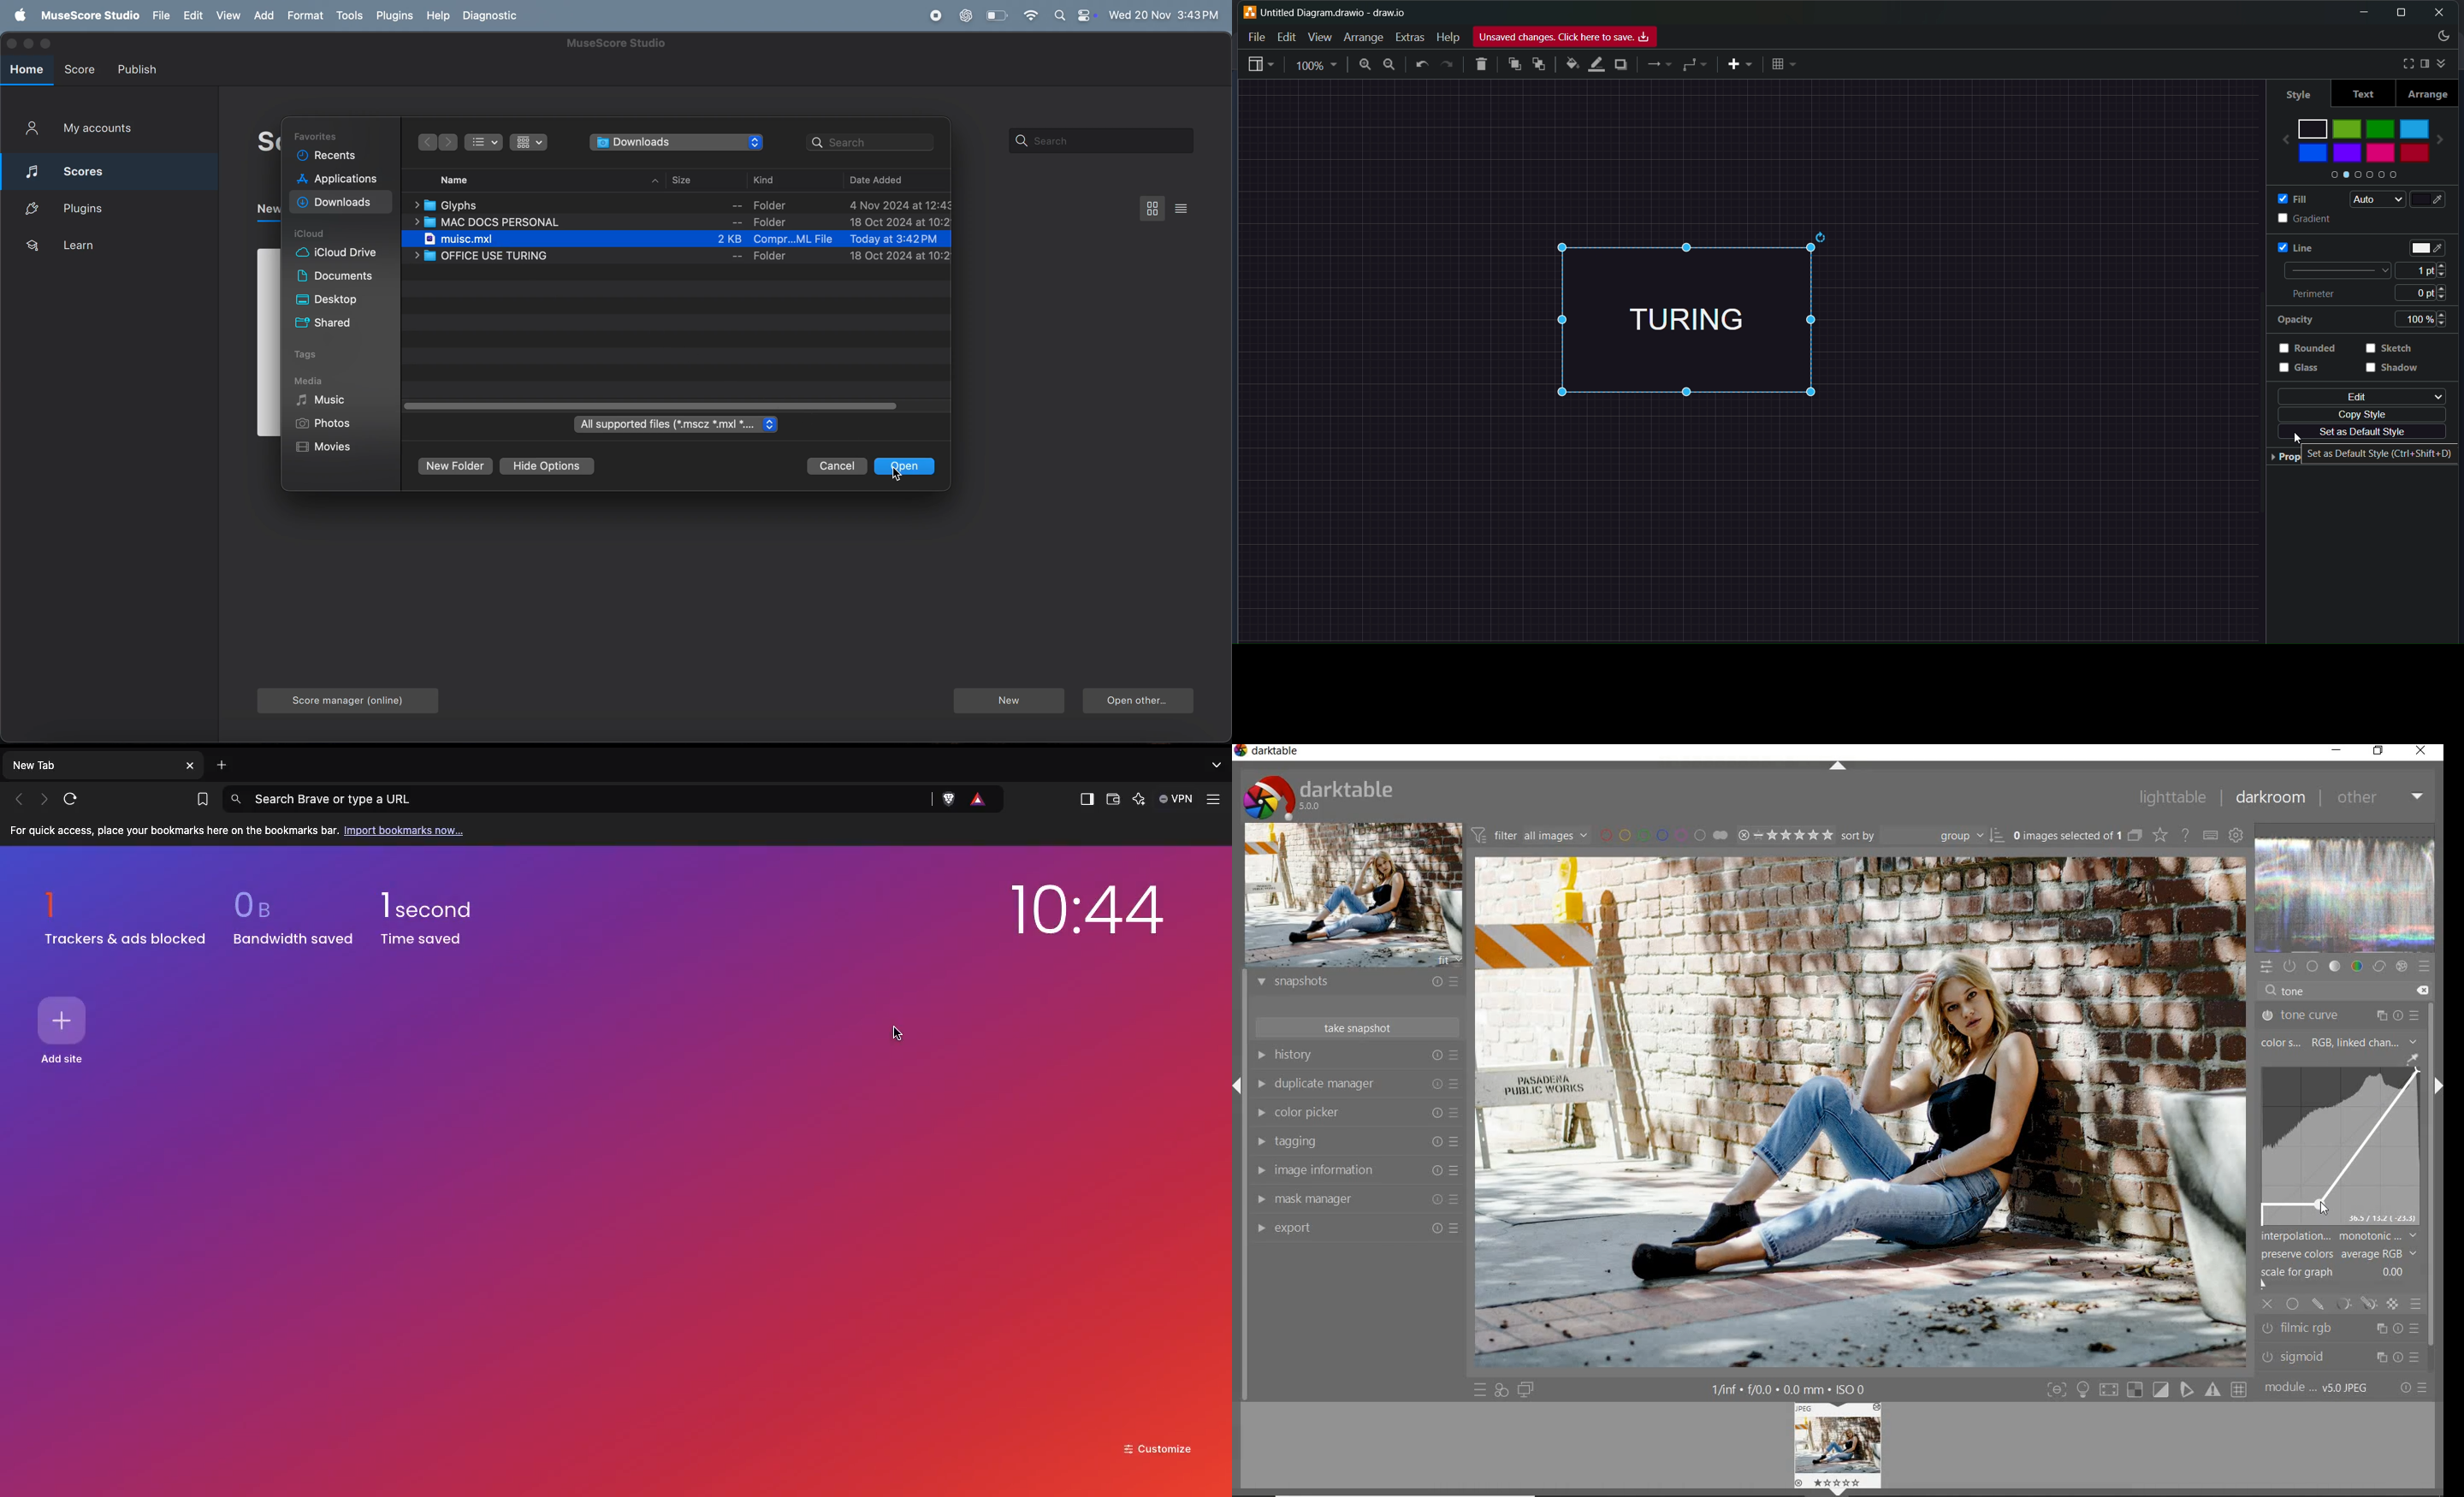 The height and width of the screenshot is (1512, 2464). What do you see at coordinates (2303, 439) in the screenshot?
I see `cursor` at bounding box center [2303, 439].